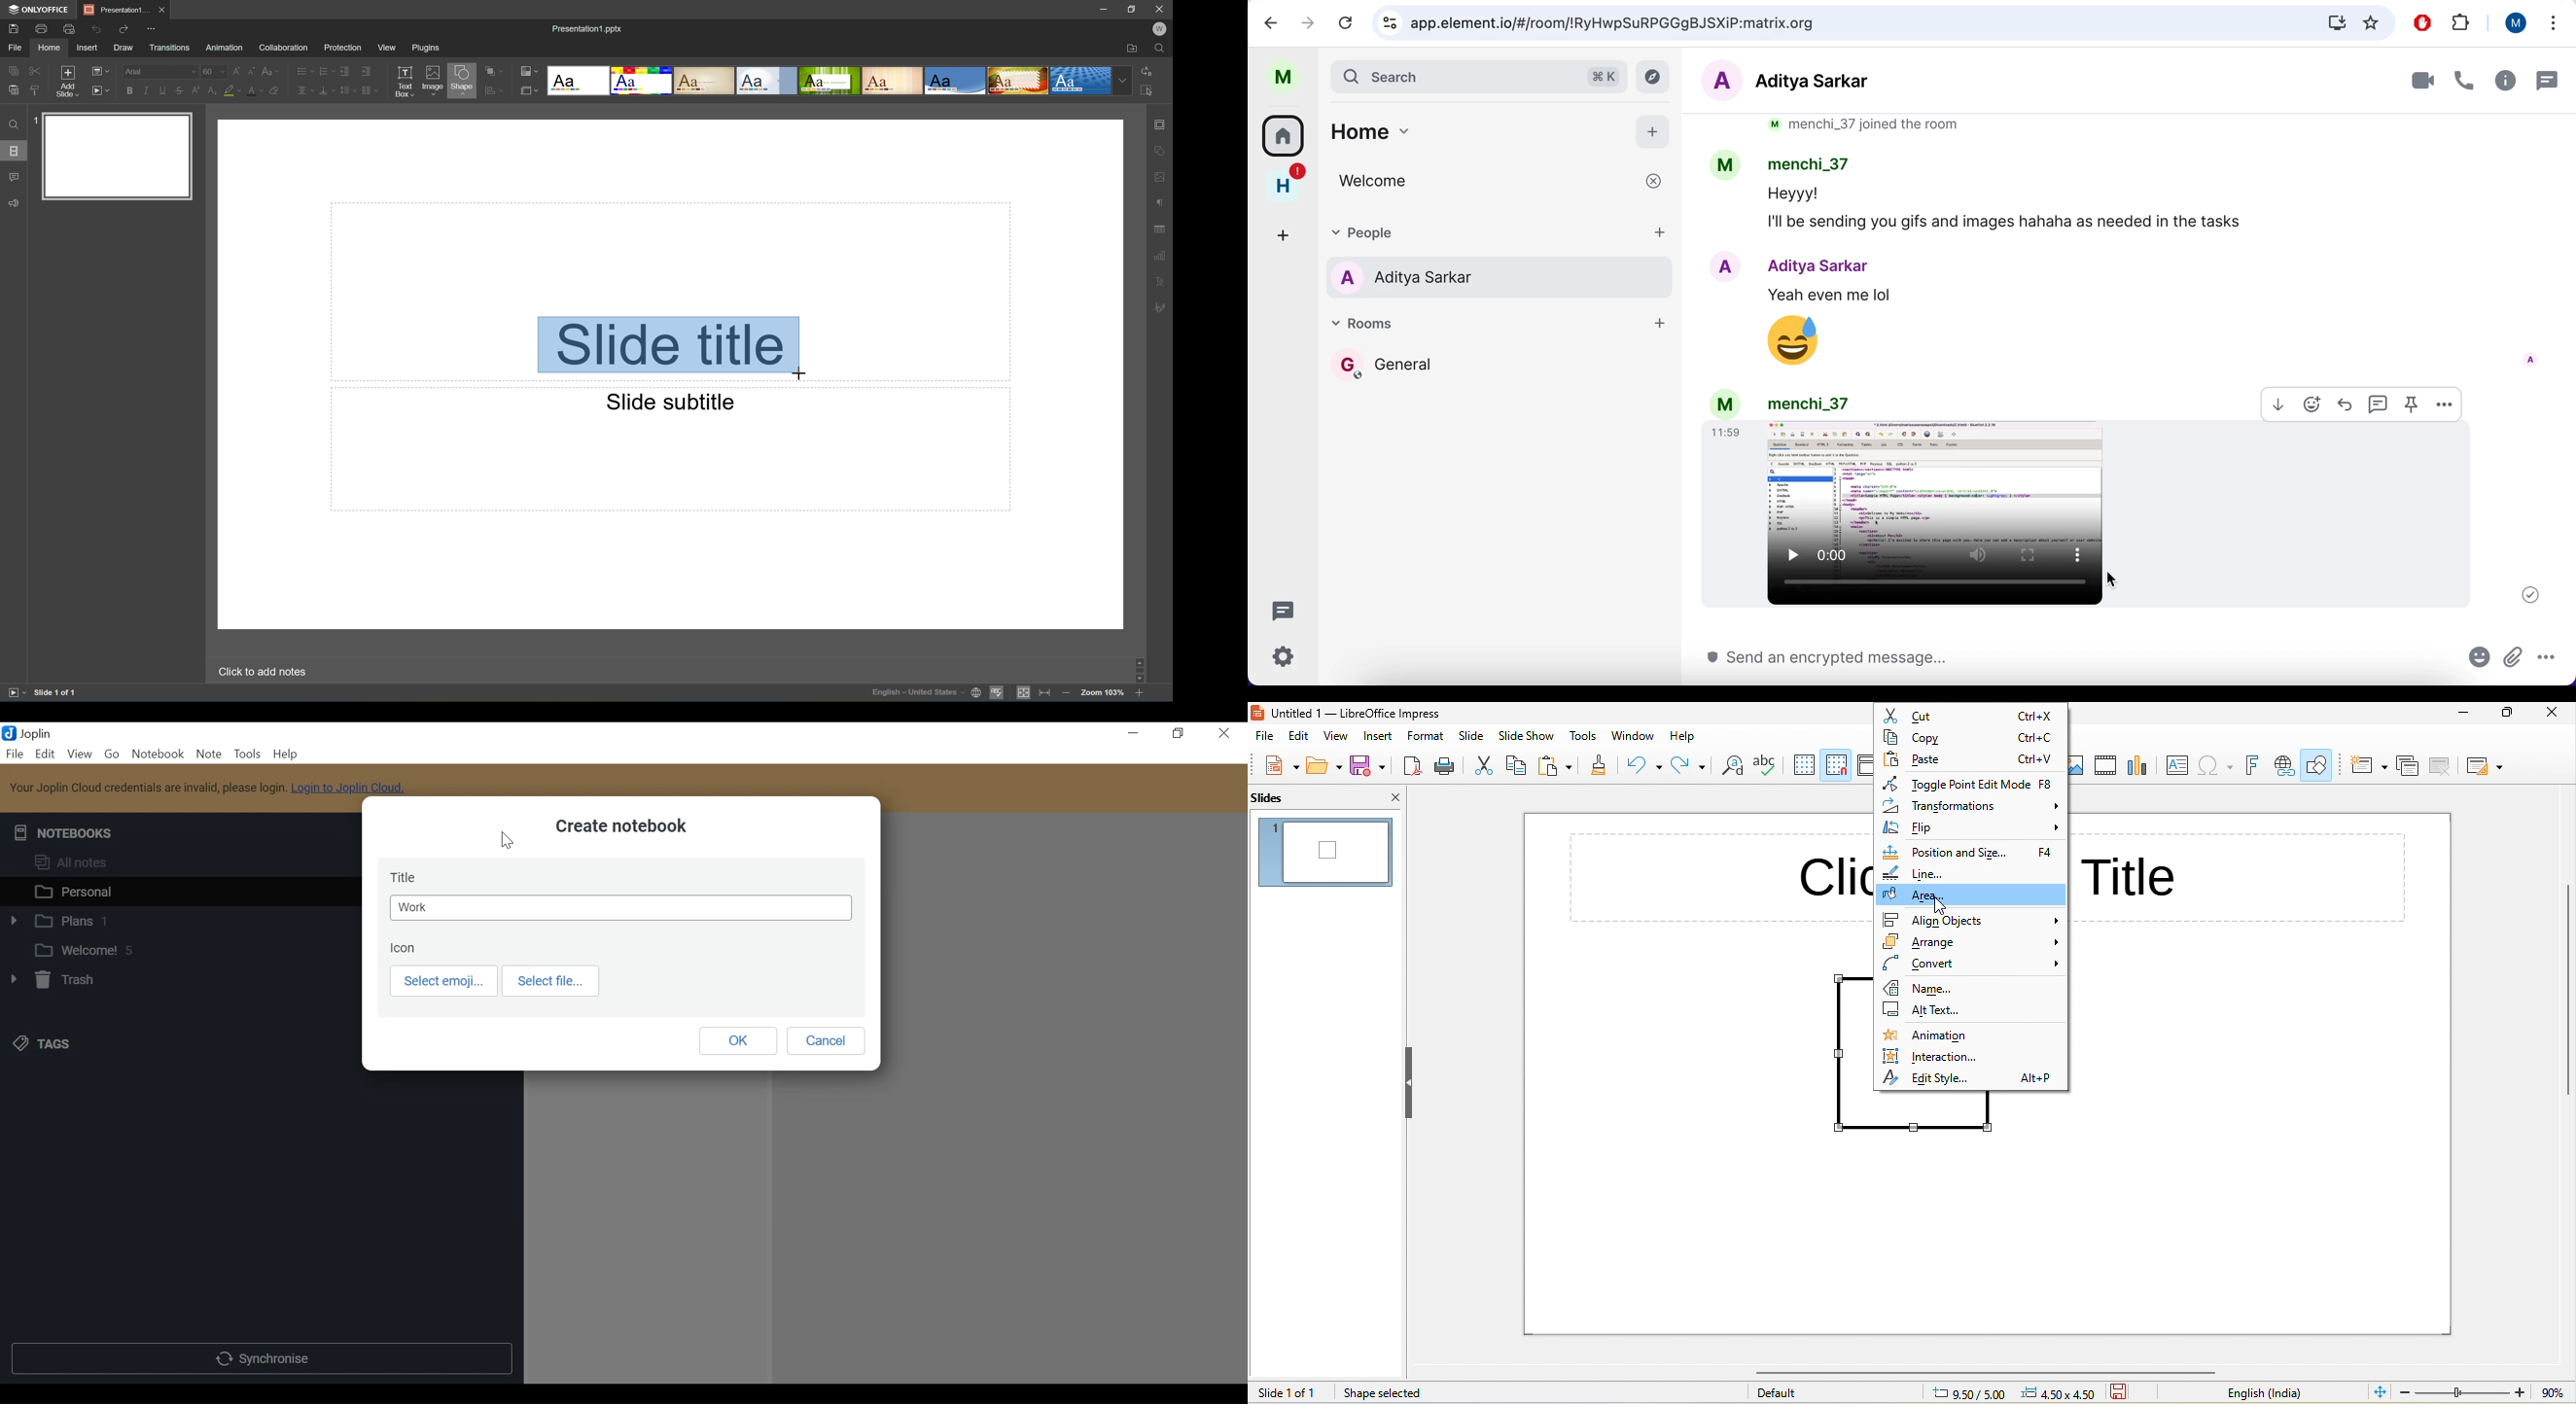 The image size is (2576, 1428). Describe the element at coordinates (2267, 1393) in the screenshot. I see `english` at that location.